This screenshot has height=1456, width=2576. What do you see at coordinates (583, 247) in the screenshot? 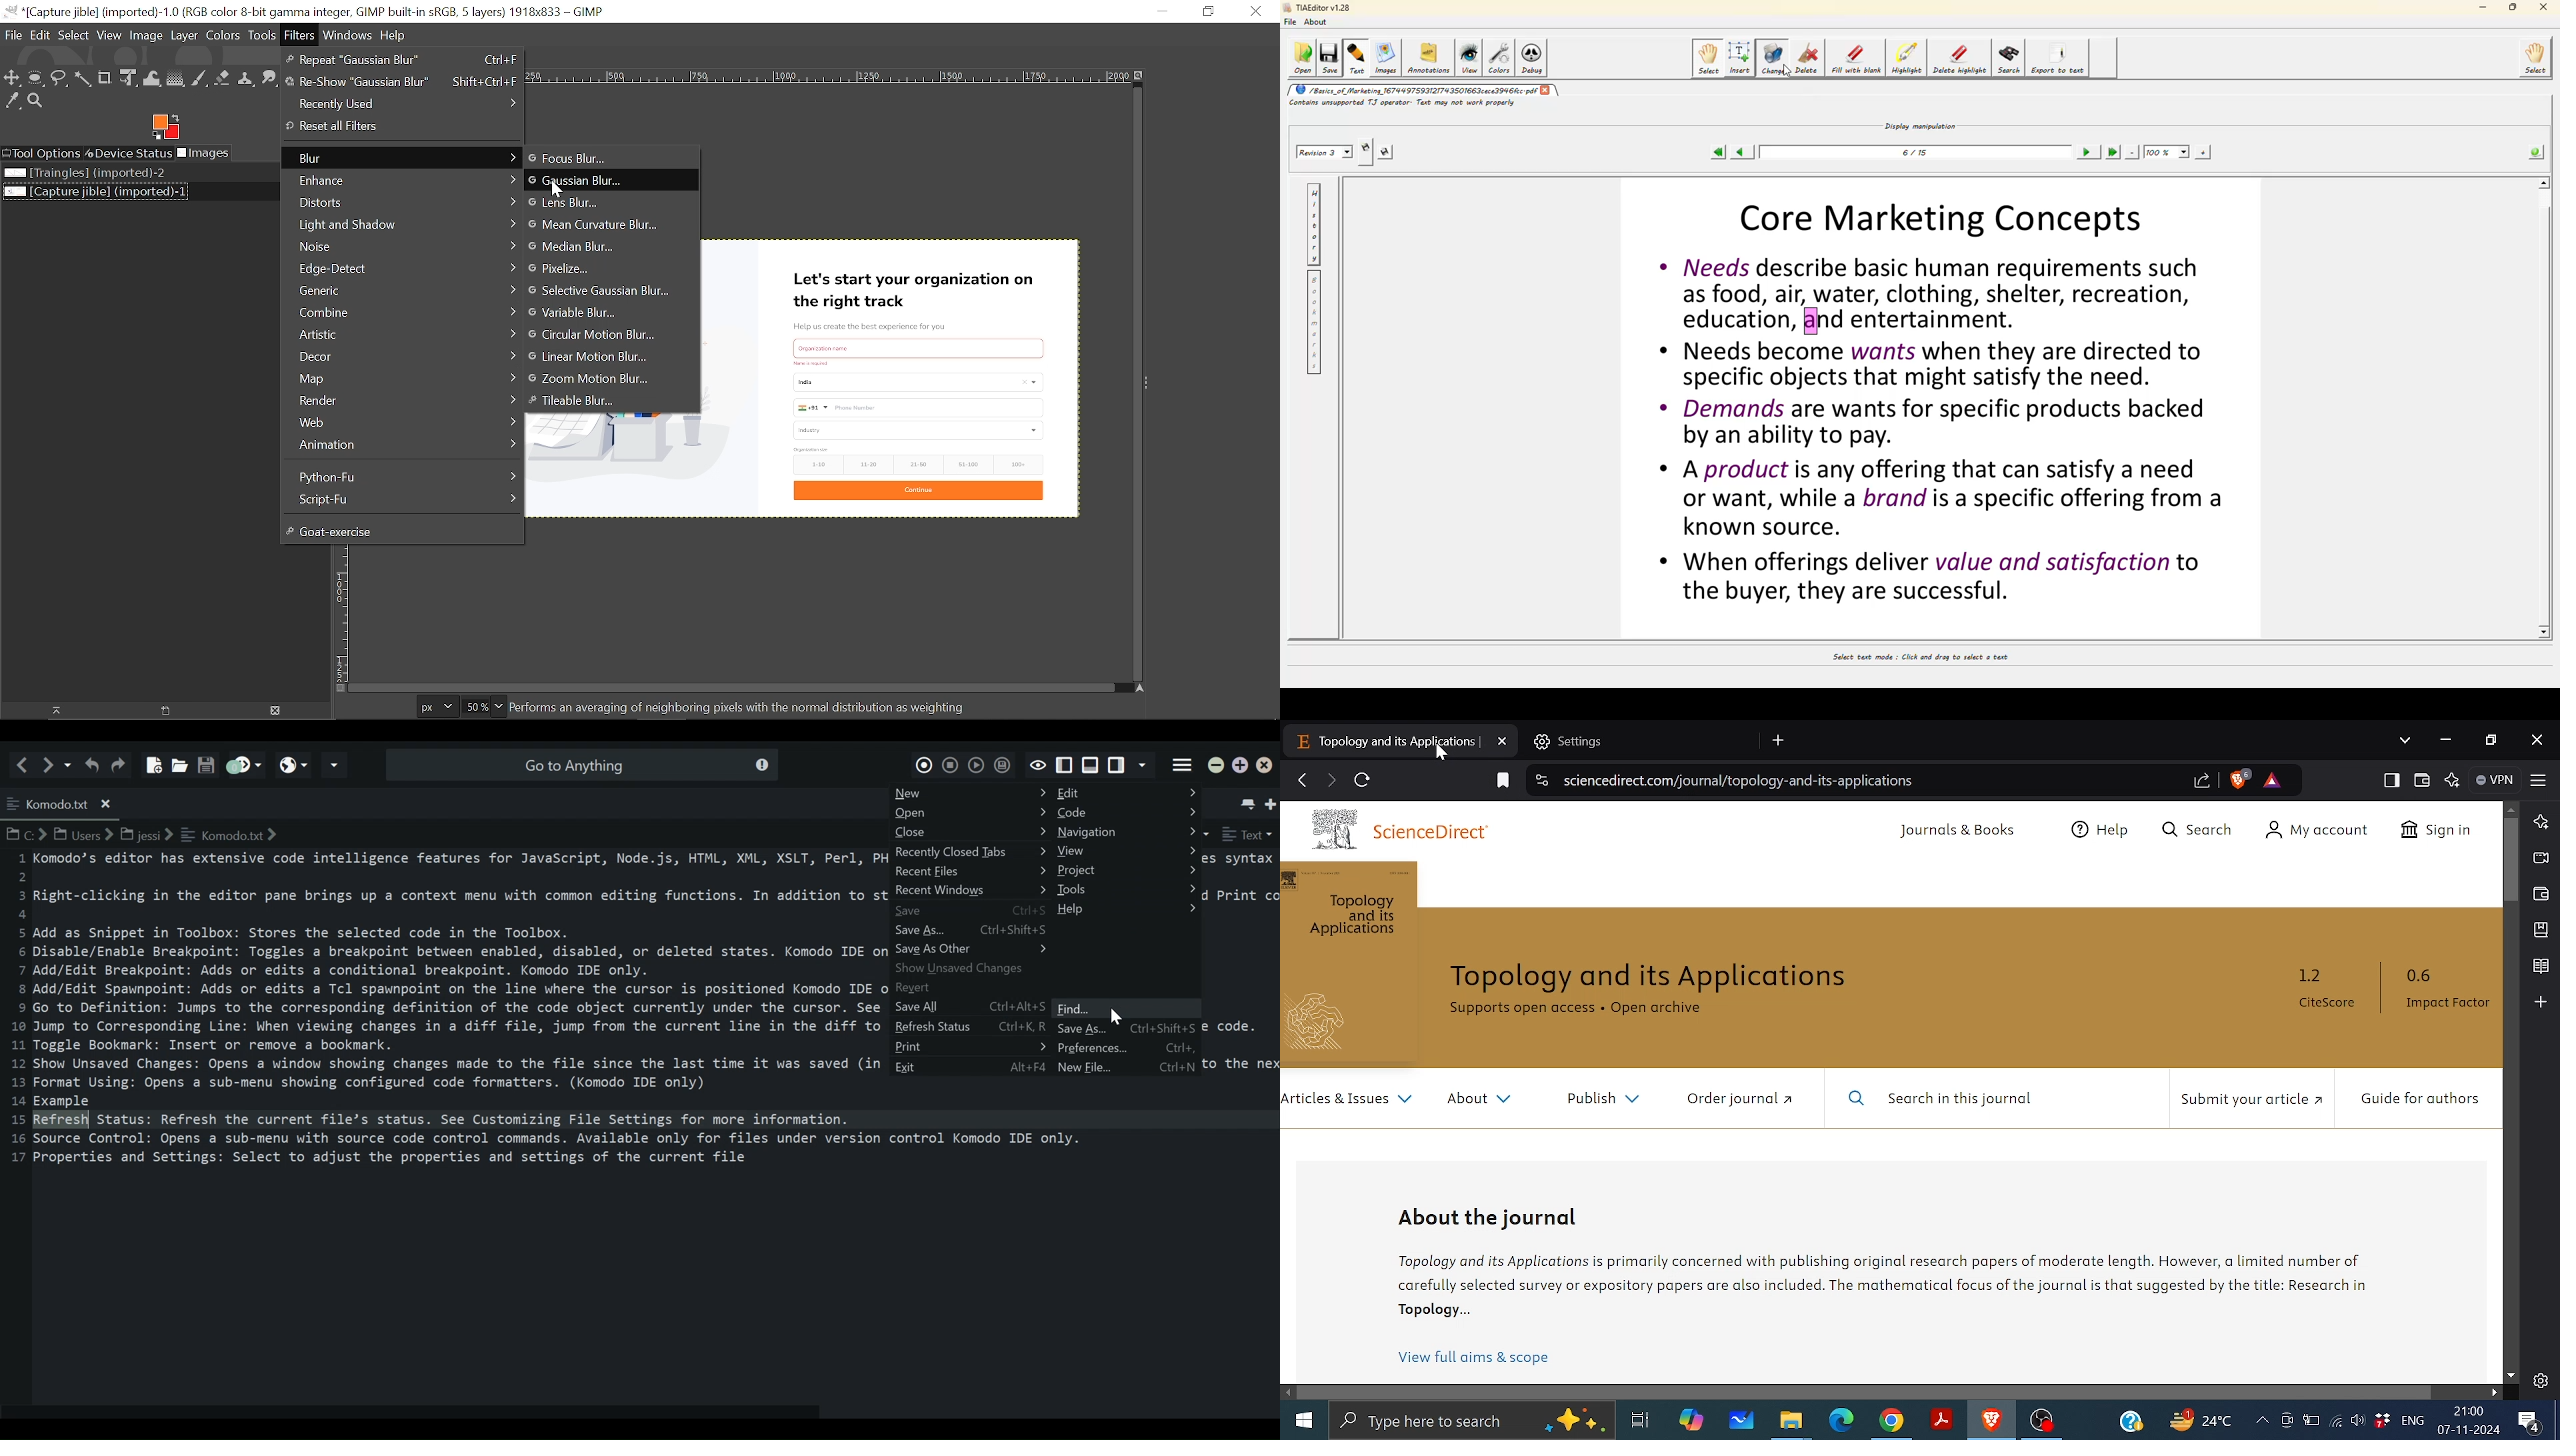
I see `Median Blur` at bounding box center [583, 247].